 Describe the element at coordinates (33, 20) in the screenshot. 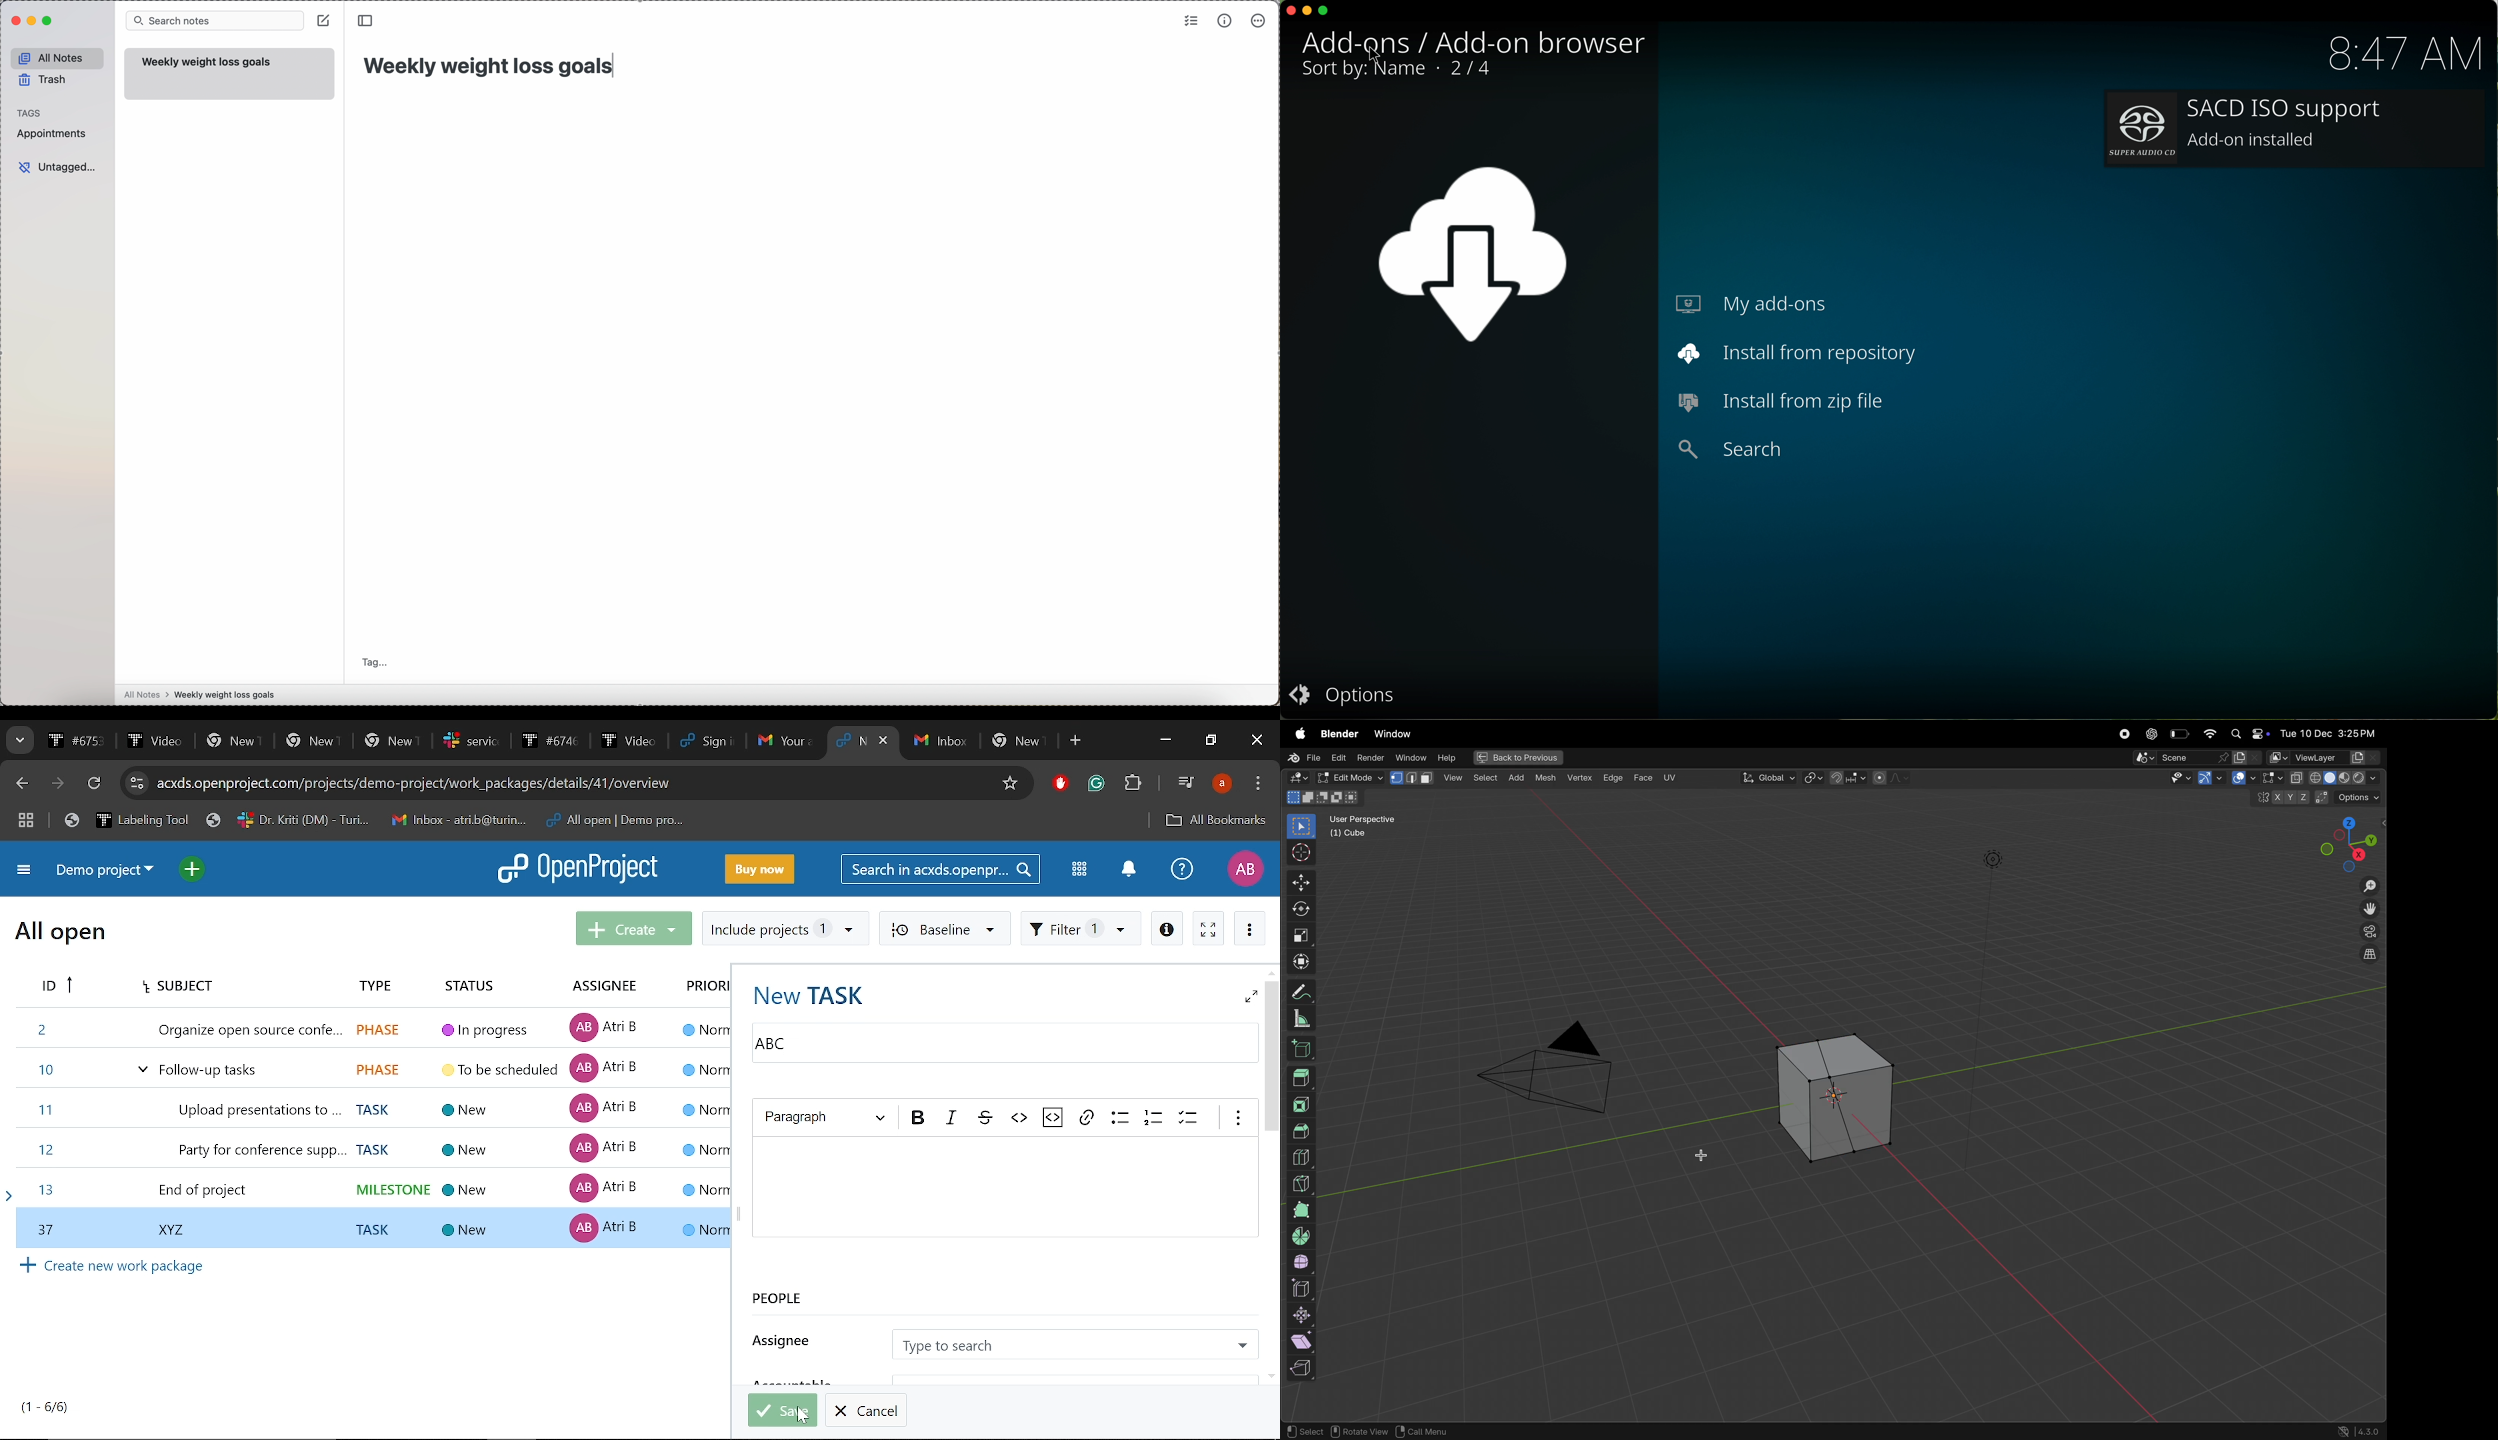

I see `minimize Simplenote` at that location.